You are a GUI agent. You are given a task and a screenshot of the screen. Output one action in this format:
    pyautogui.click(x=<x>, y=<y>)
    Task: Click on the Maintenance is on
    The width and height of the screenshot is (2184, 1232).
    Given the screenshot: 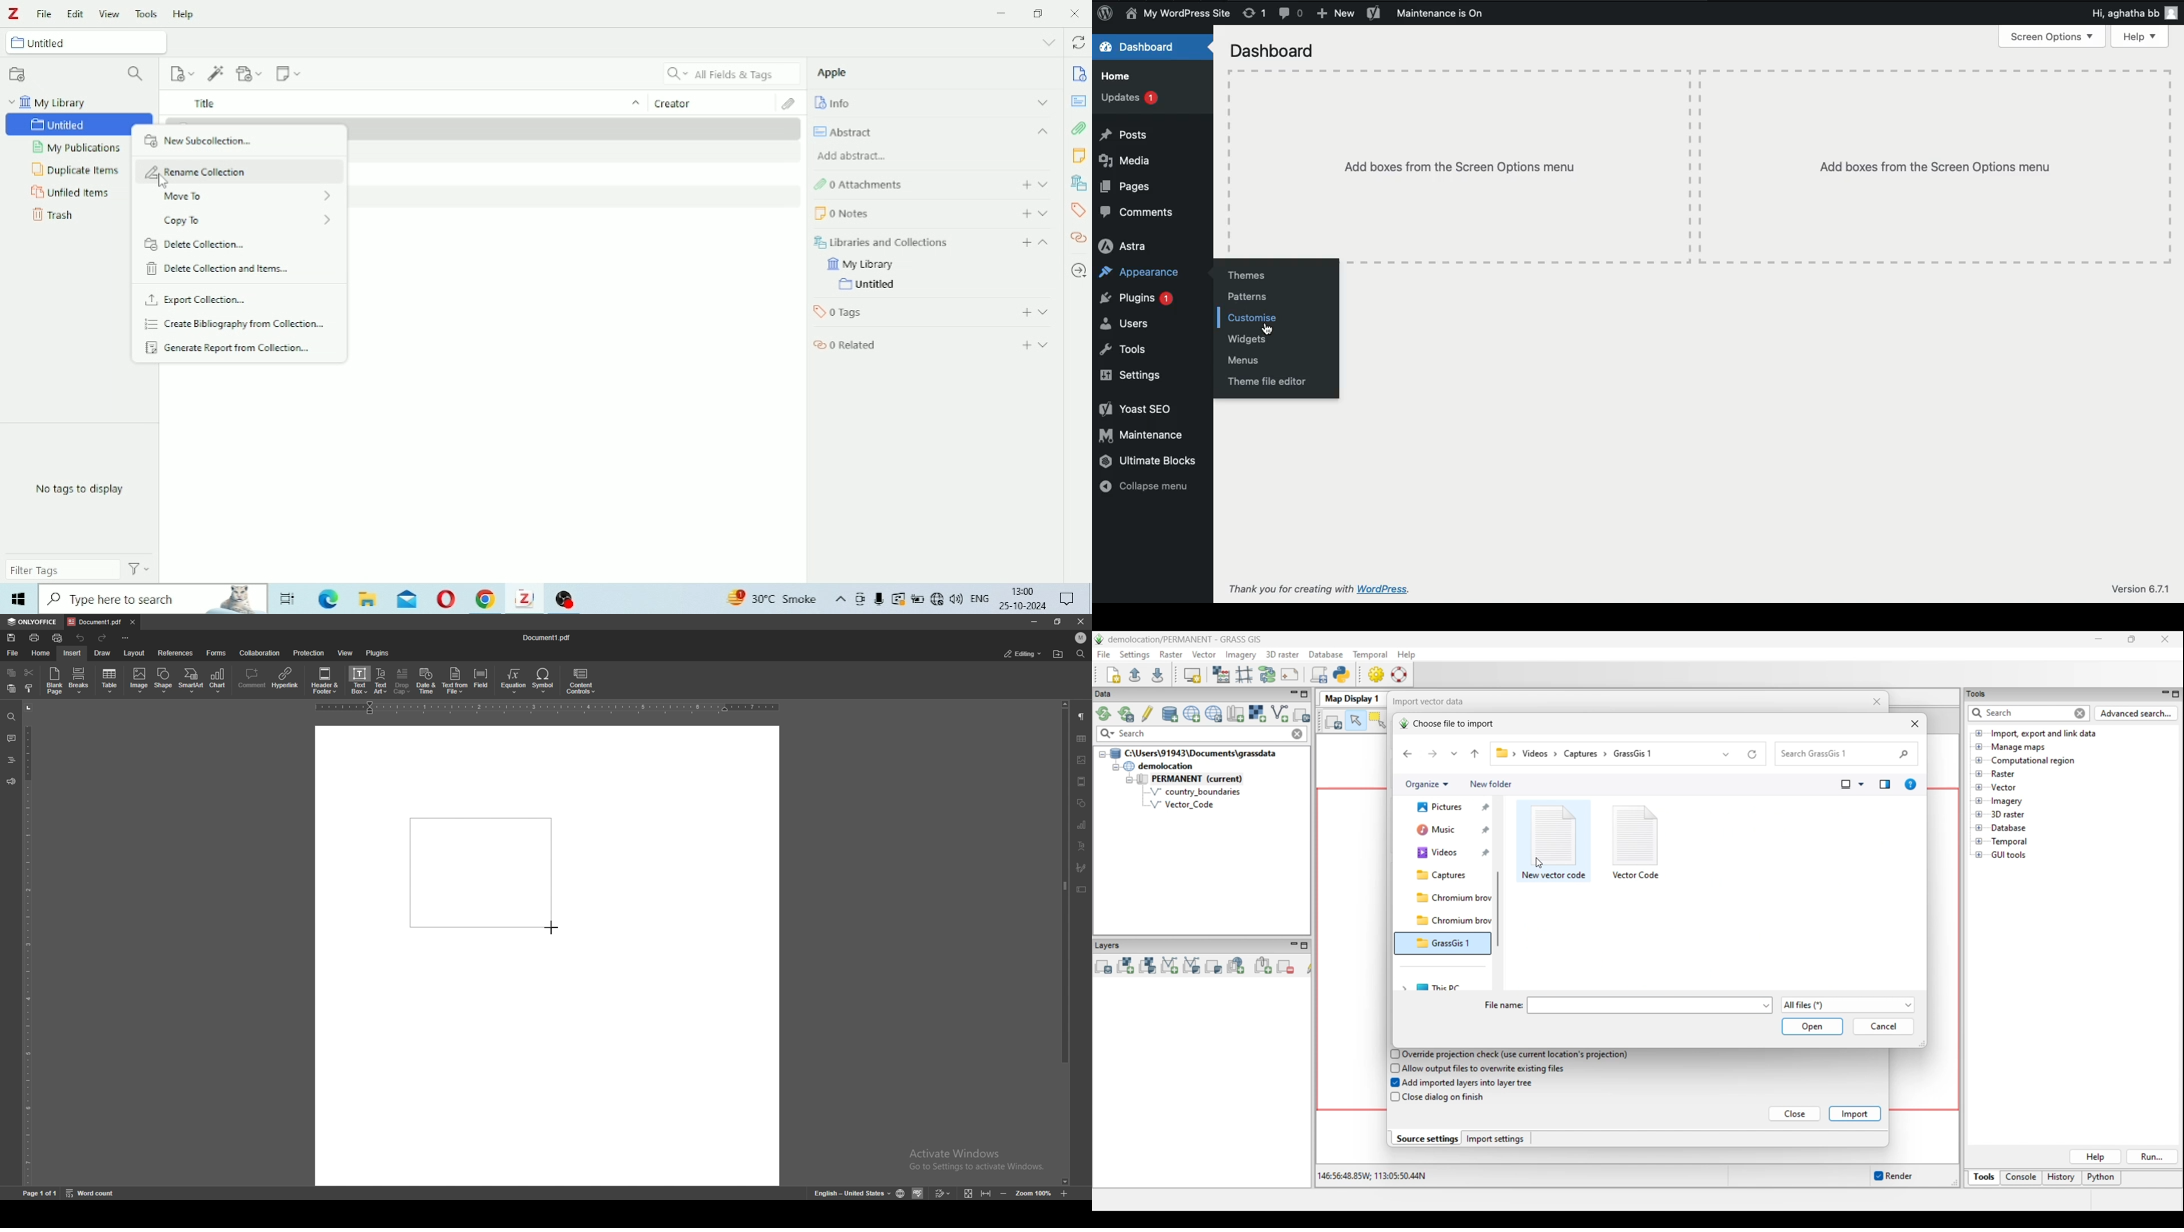 What is the action you would take?
    pyautogui.click(x=1442, y=12)
    